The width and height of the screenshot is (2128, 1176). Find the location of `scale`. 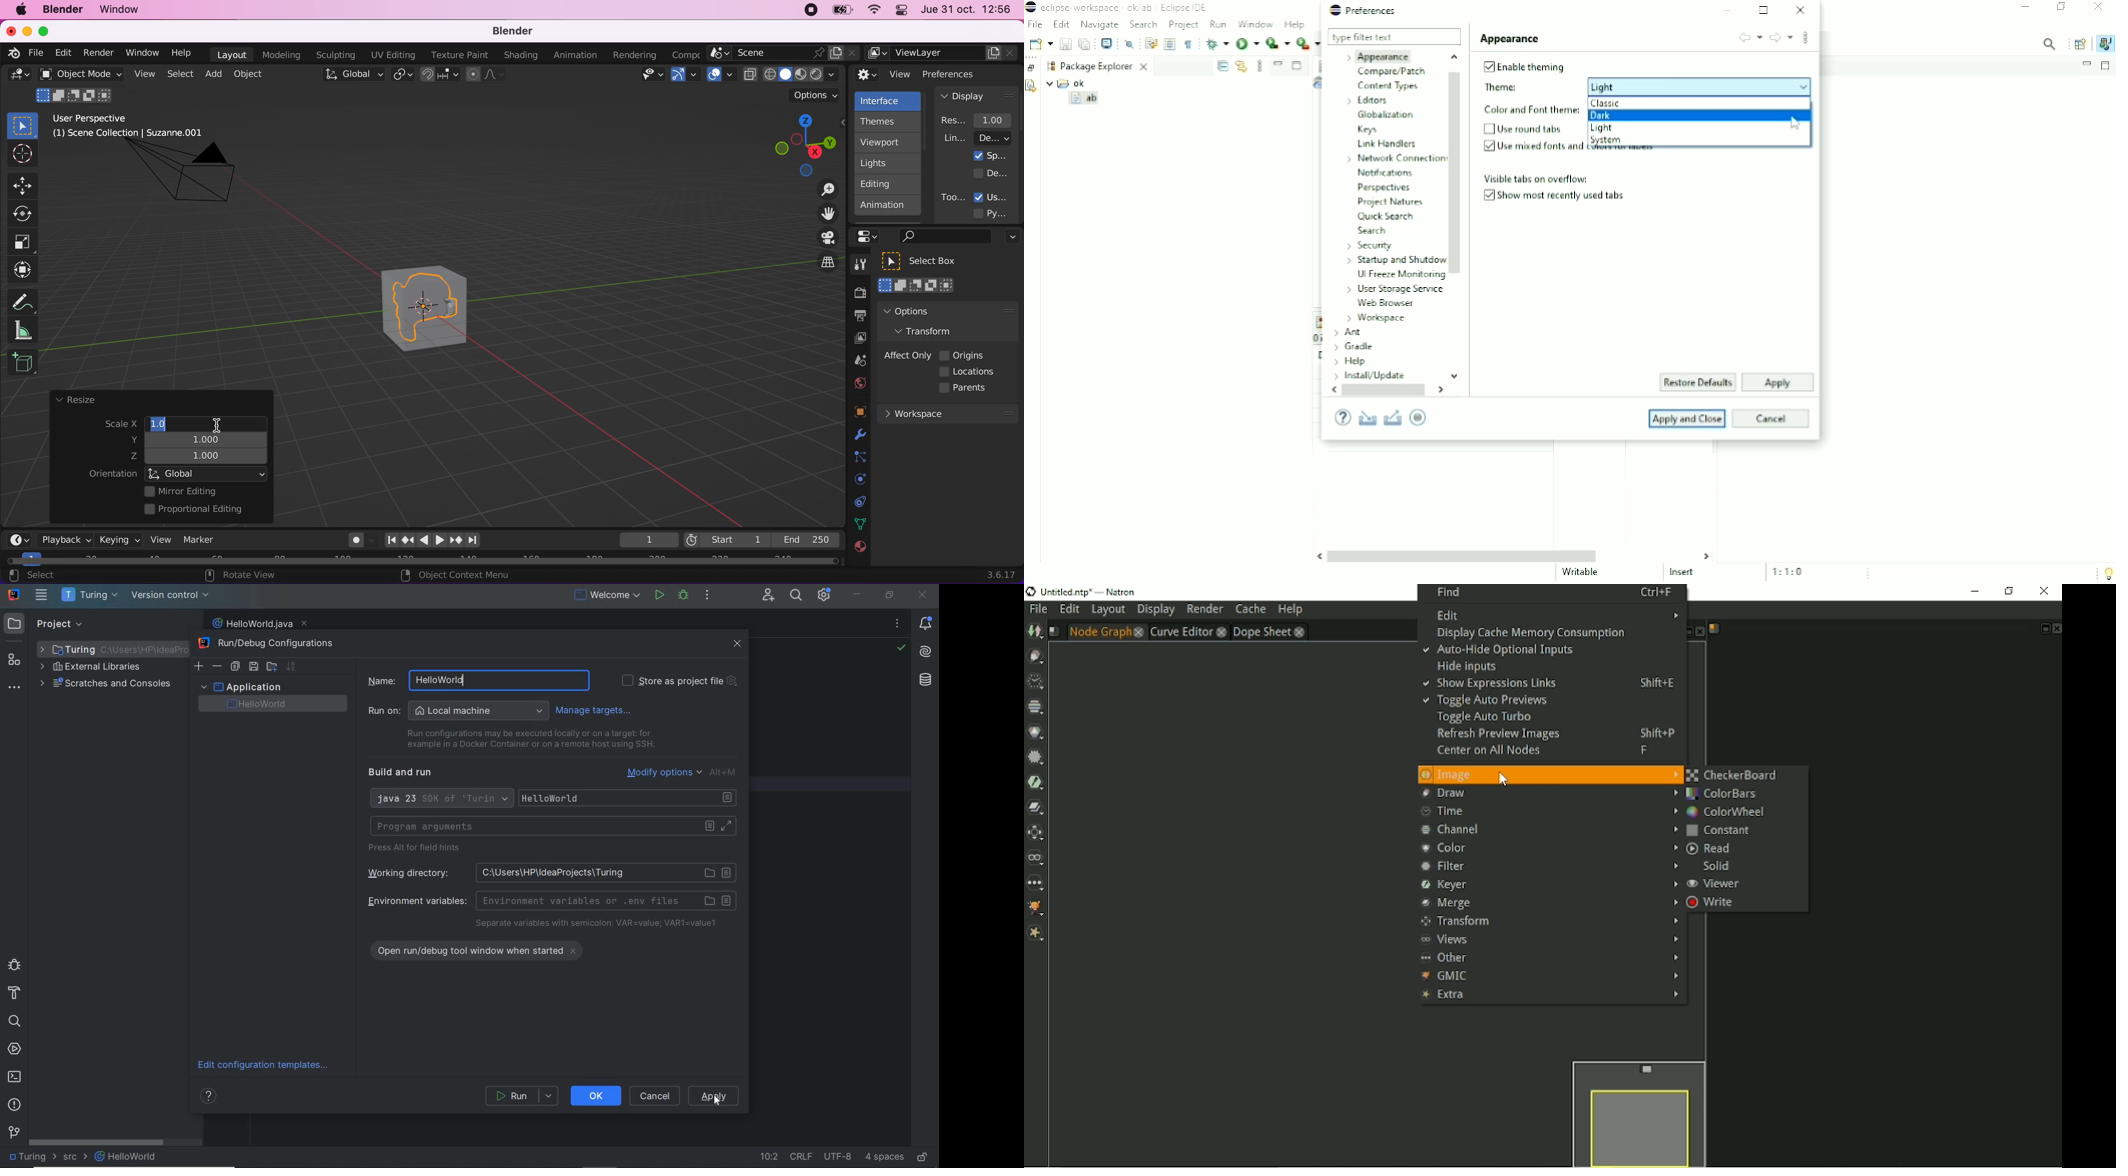

scale is located at coordinates (113, 425).